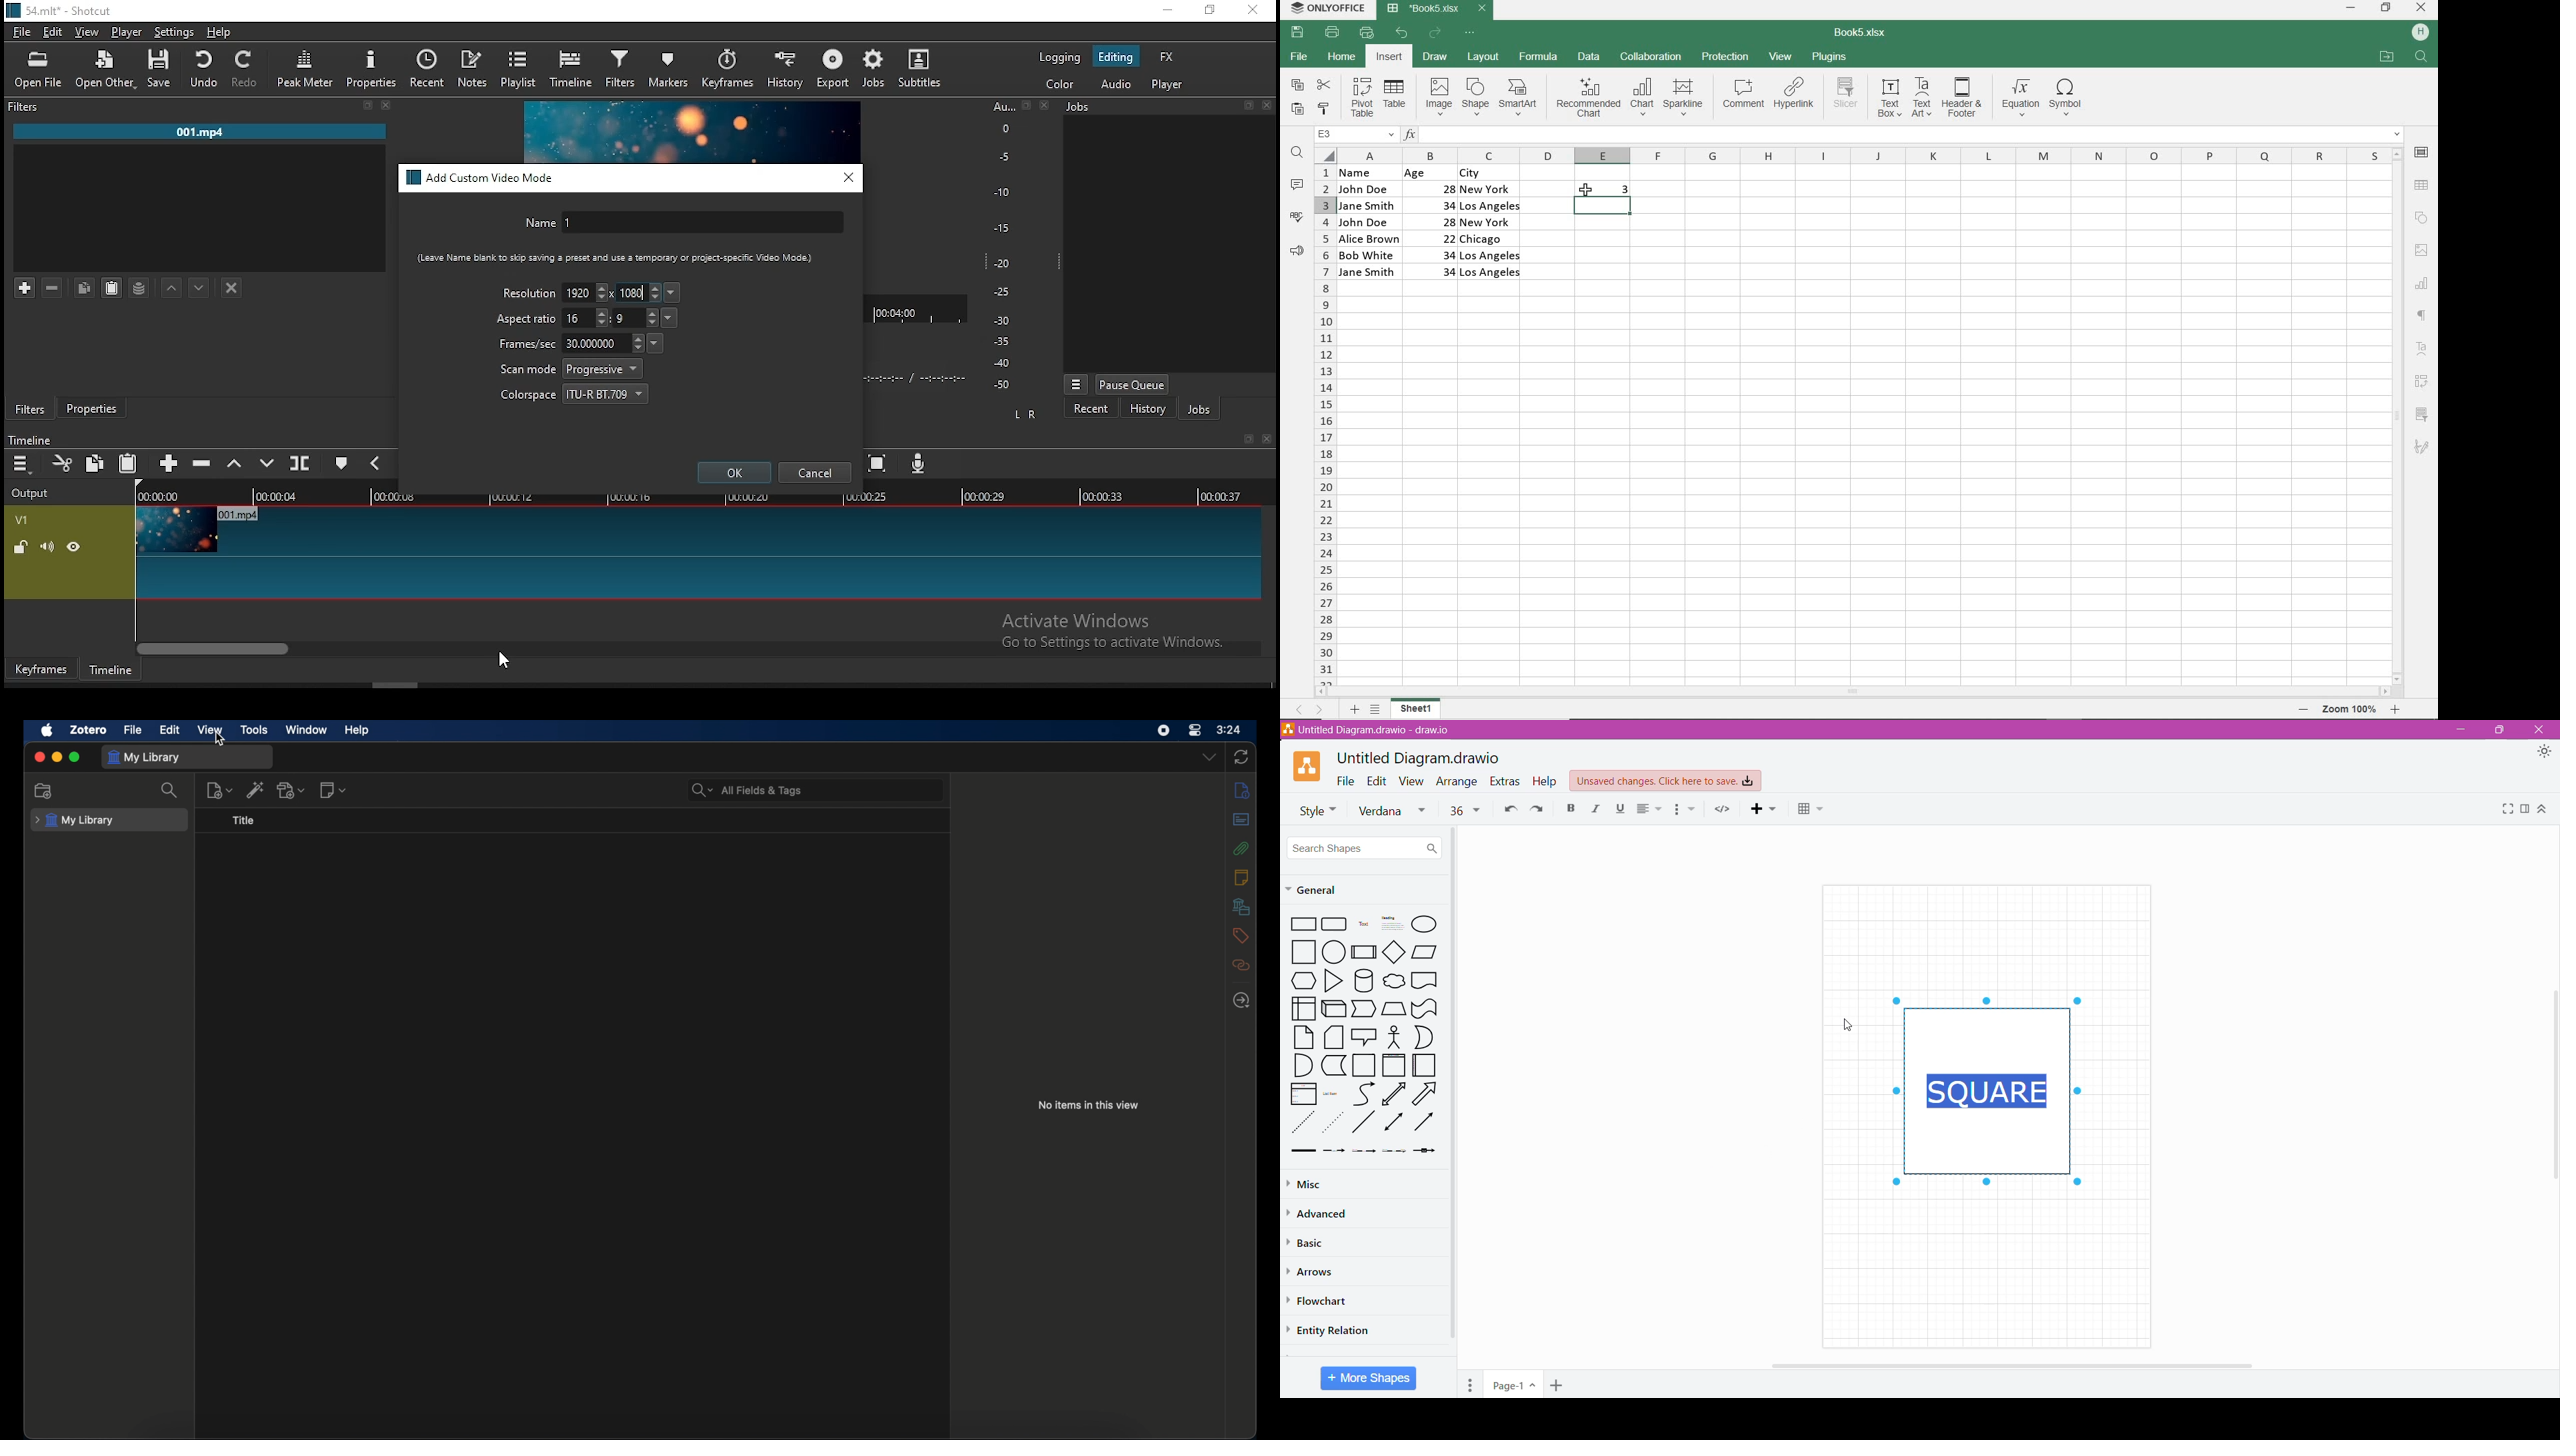 The width and height of the screenshot is (2576, 1456). Describe the element at coordinates (924, 70) in the screenshot. I see `subtitles` at that location.